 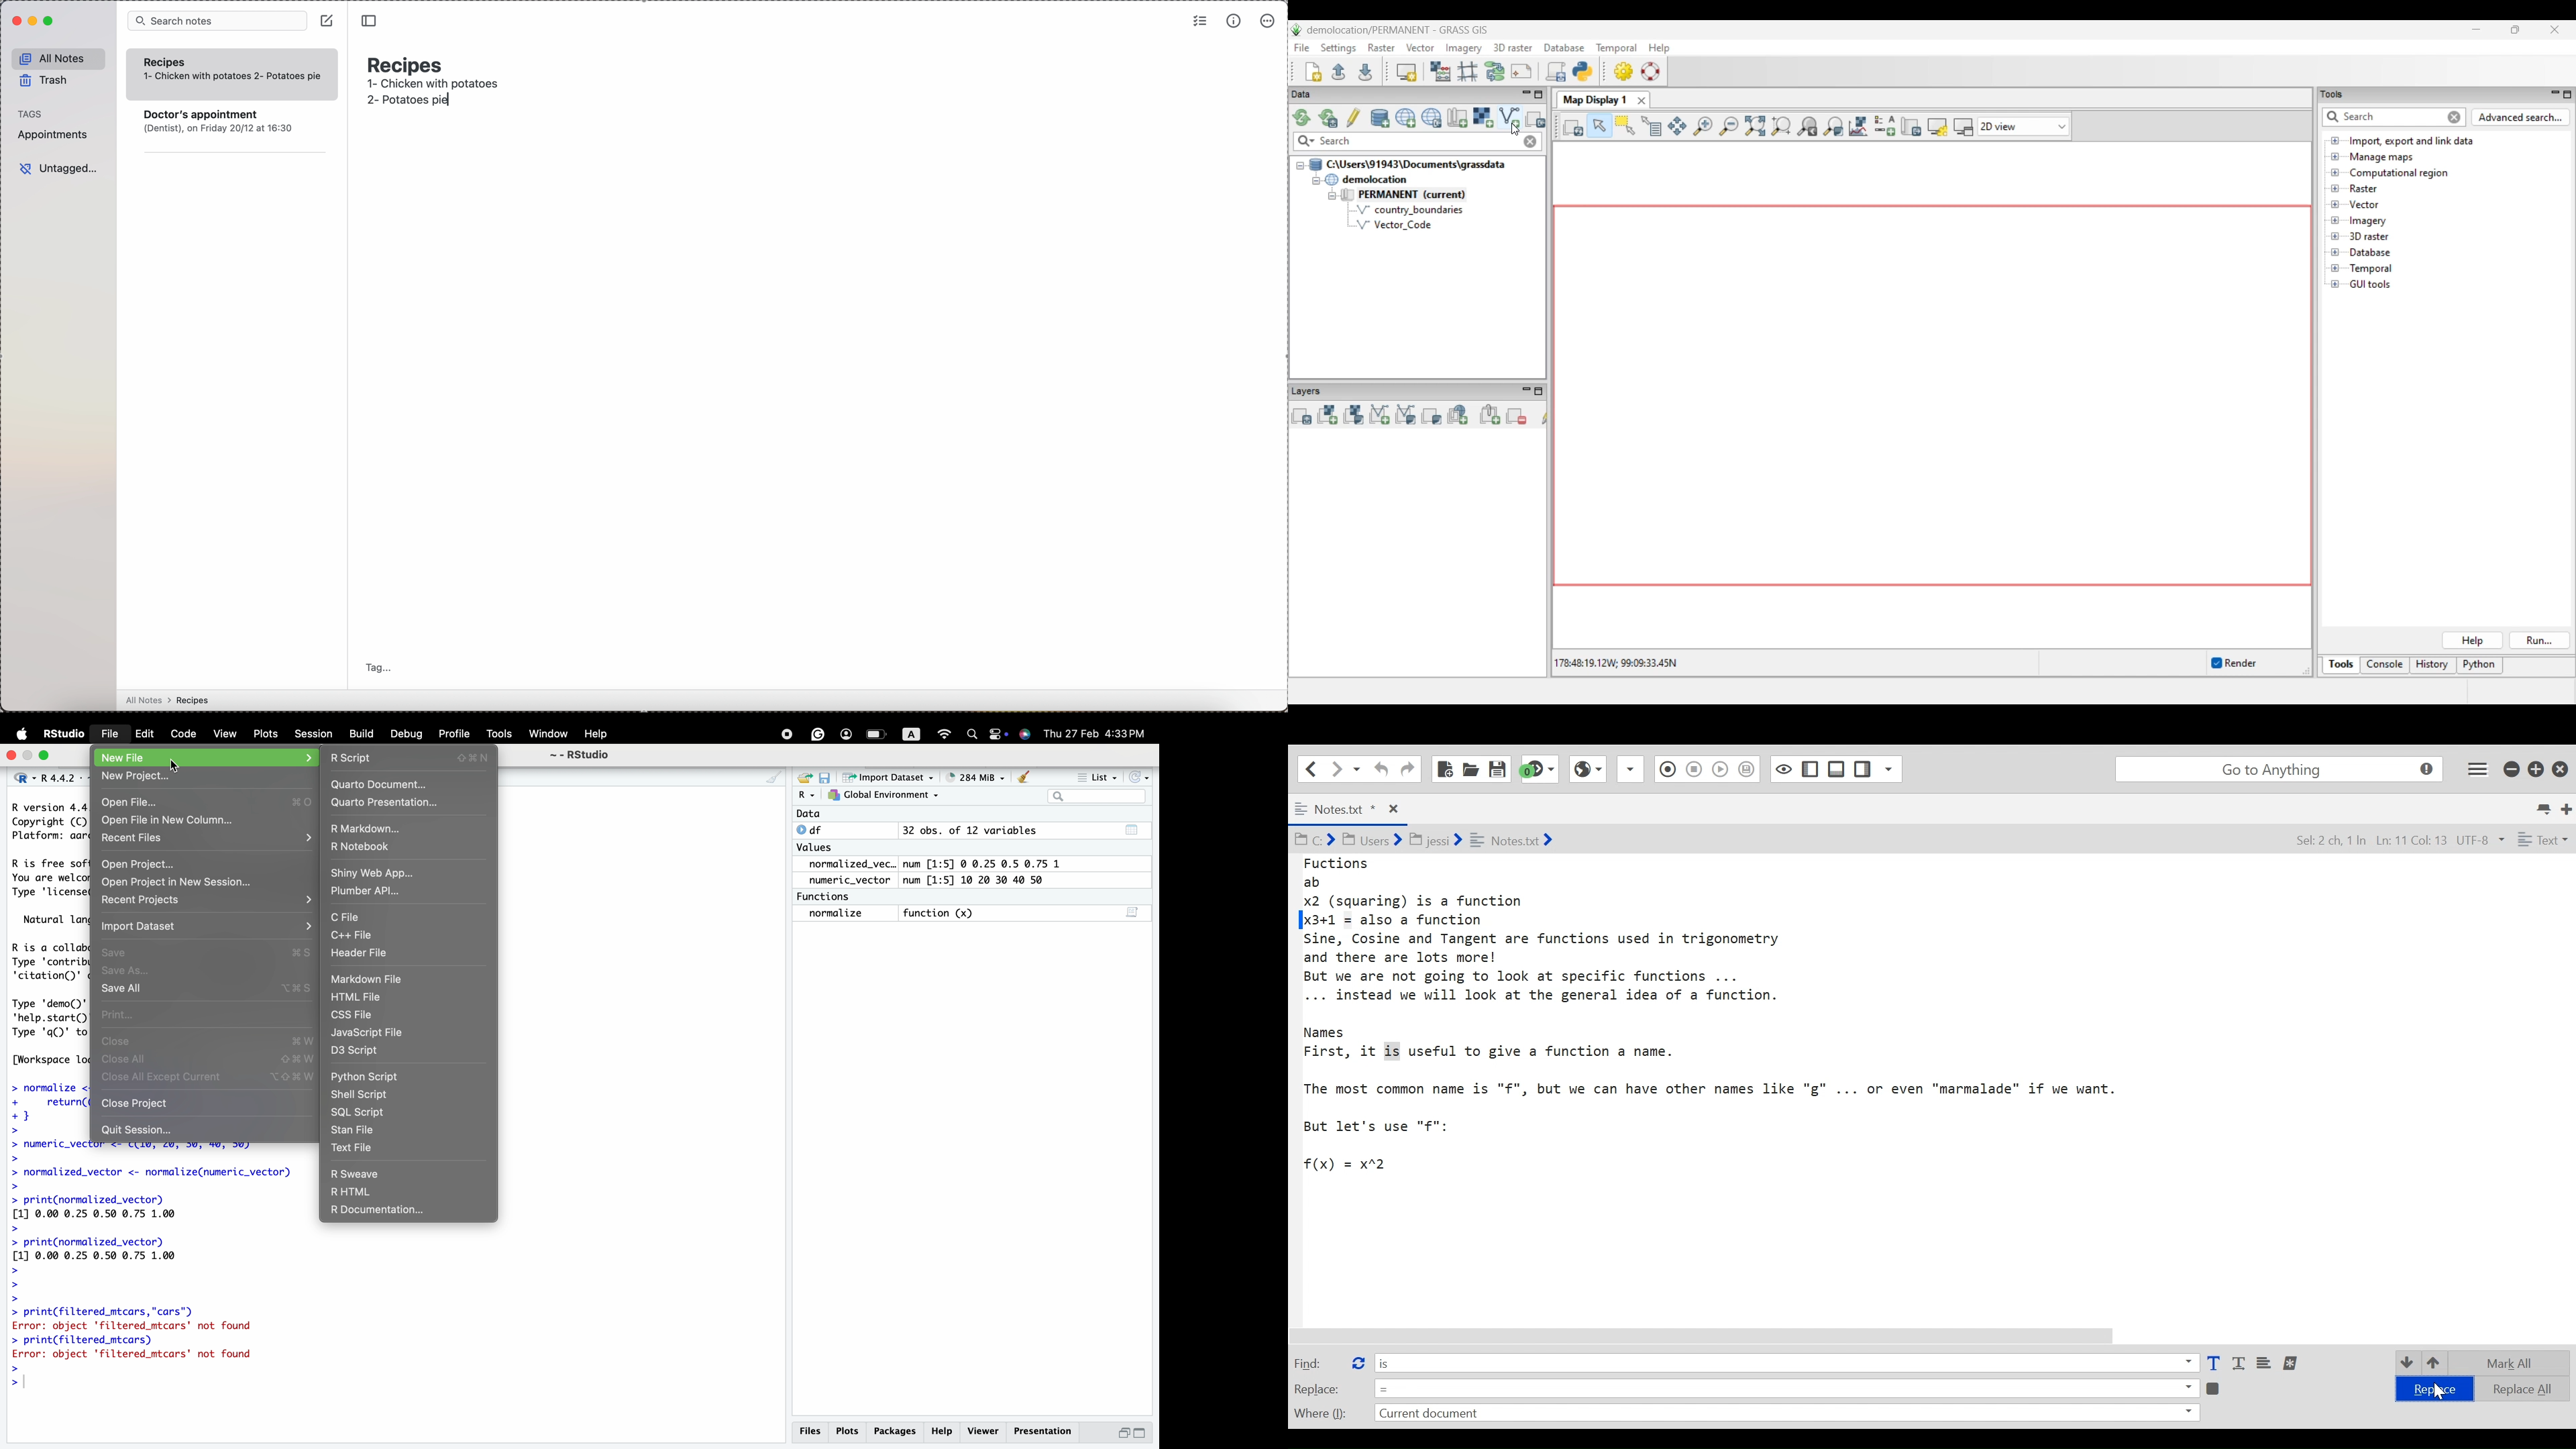 What do you see at coordinates (369, 892) in the screenshot?
I see `Plumber API...` at bounding box center [369, 892].